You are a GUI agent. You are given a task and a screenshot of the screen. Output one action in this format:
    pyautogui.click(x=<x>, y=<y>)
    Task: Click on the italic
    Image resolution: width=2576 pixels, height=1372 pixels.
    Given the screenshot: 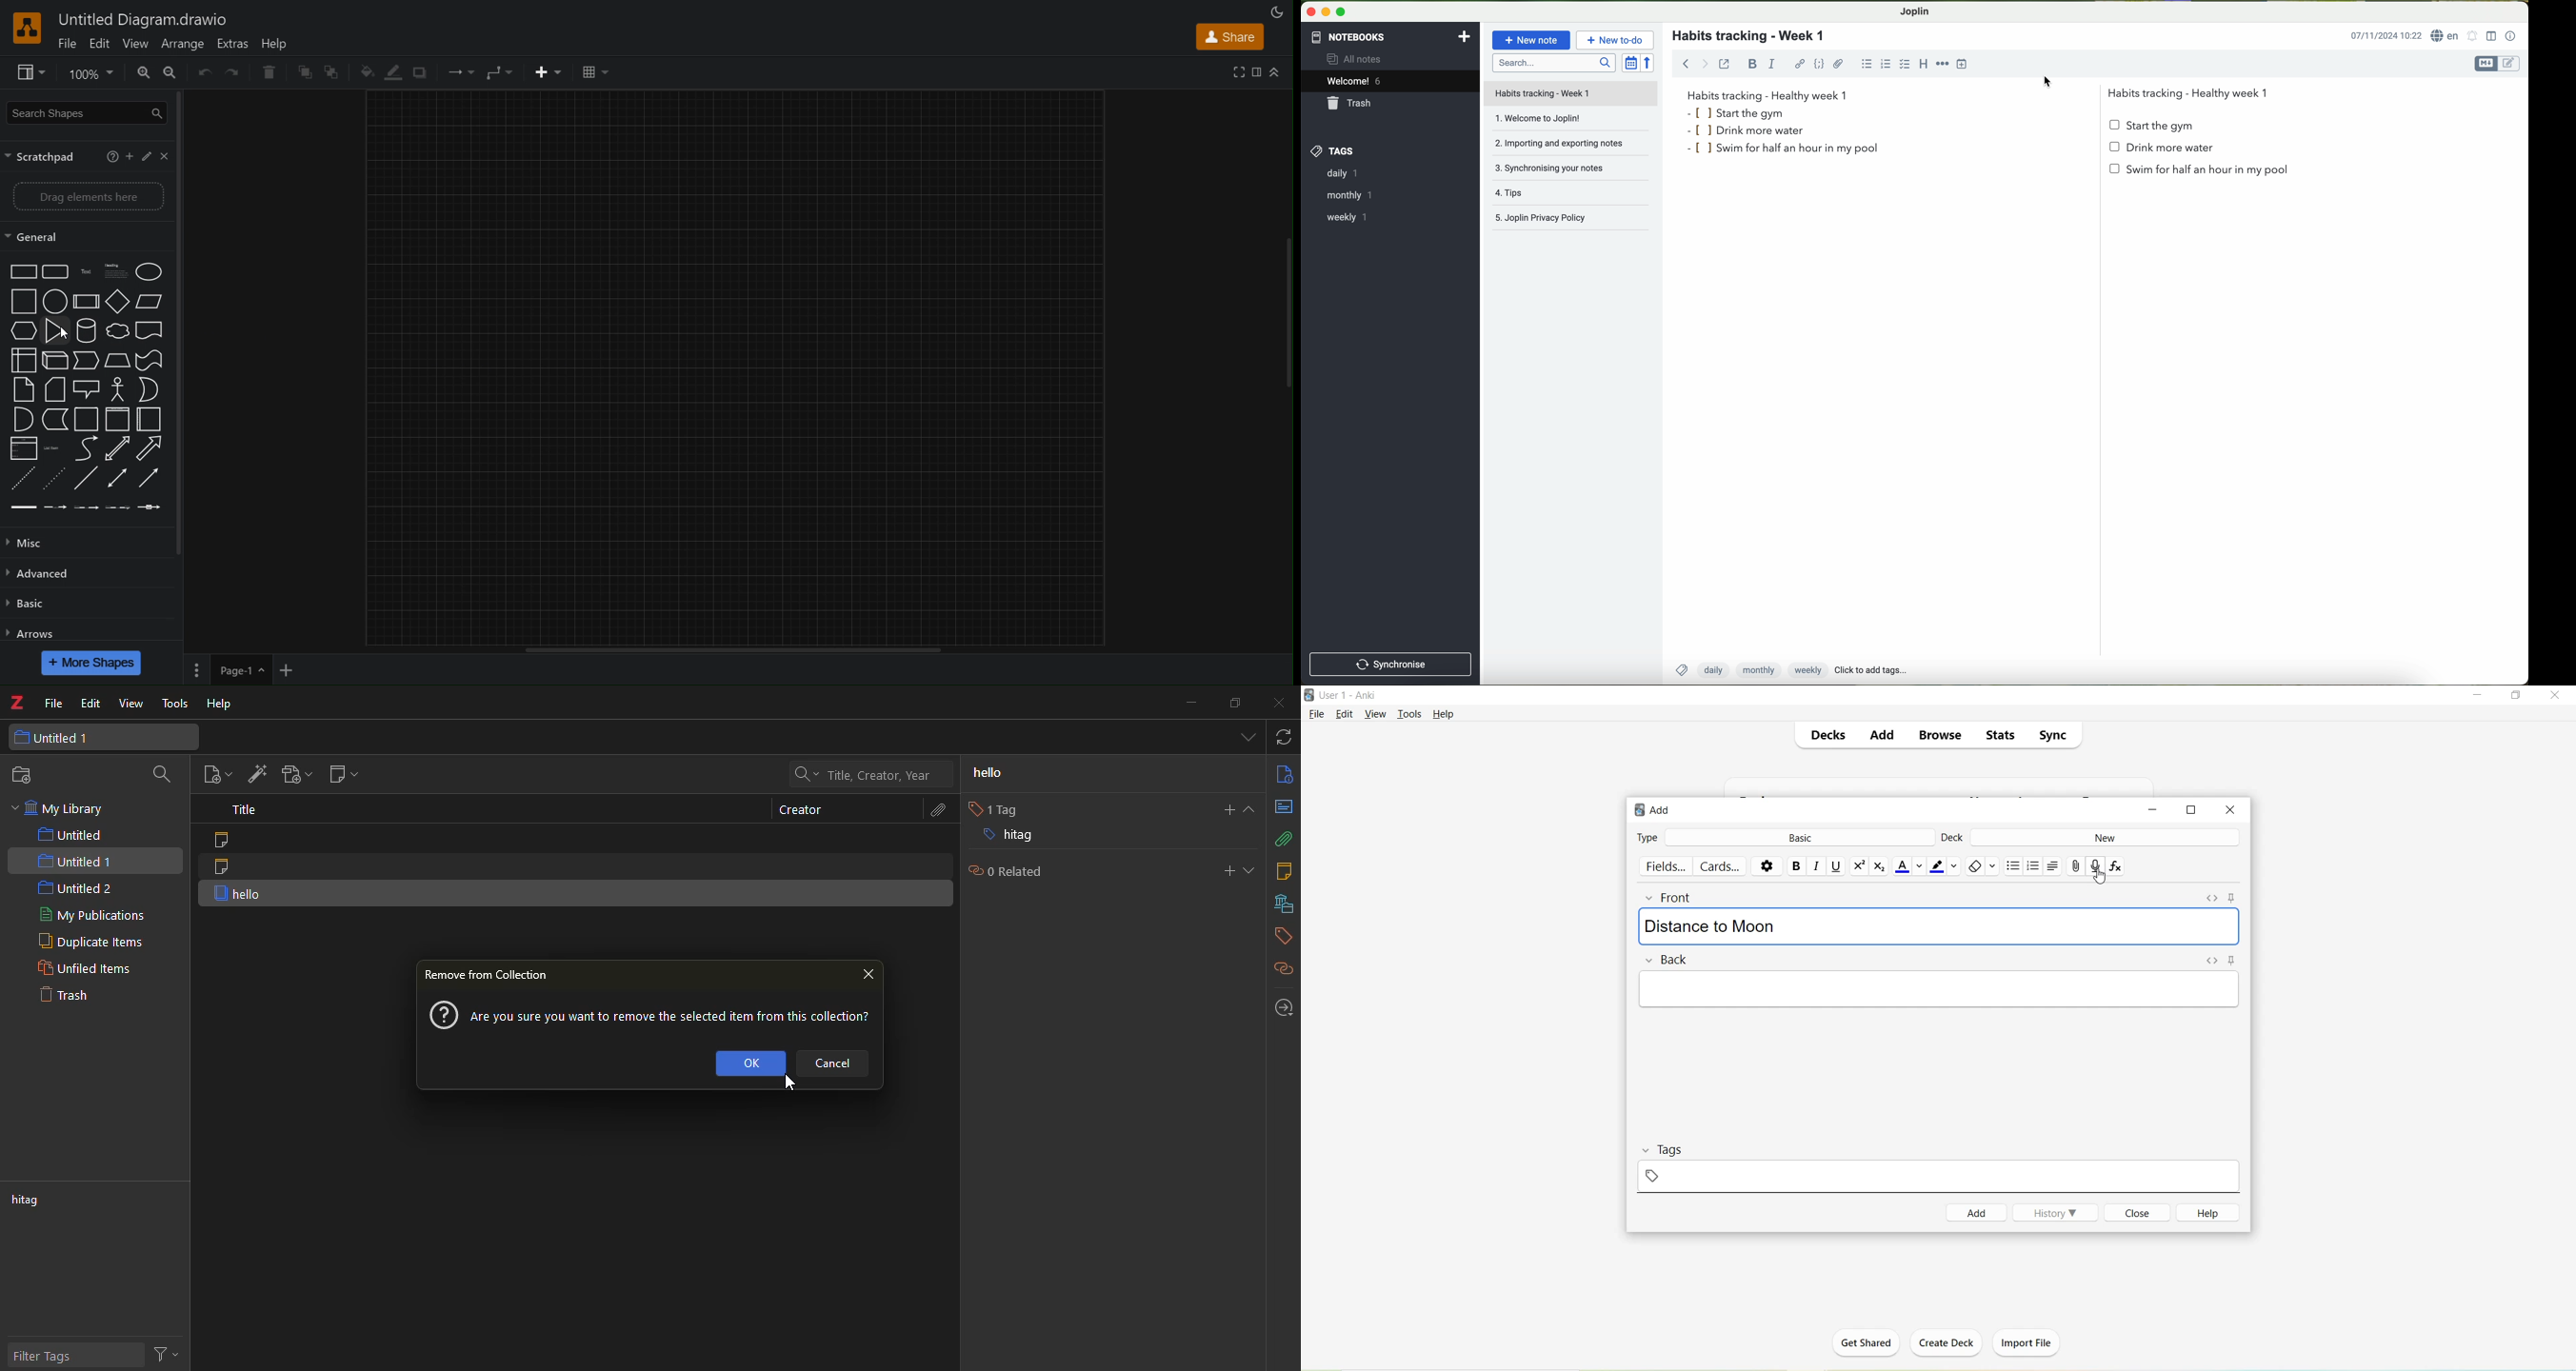 What is the action you would take?
    pyautogui.click(x=1772, y=63)
    